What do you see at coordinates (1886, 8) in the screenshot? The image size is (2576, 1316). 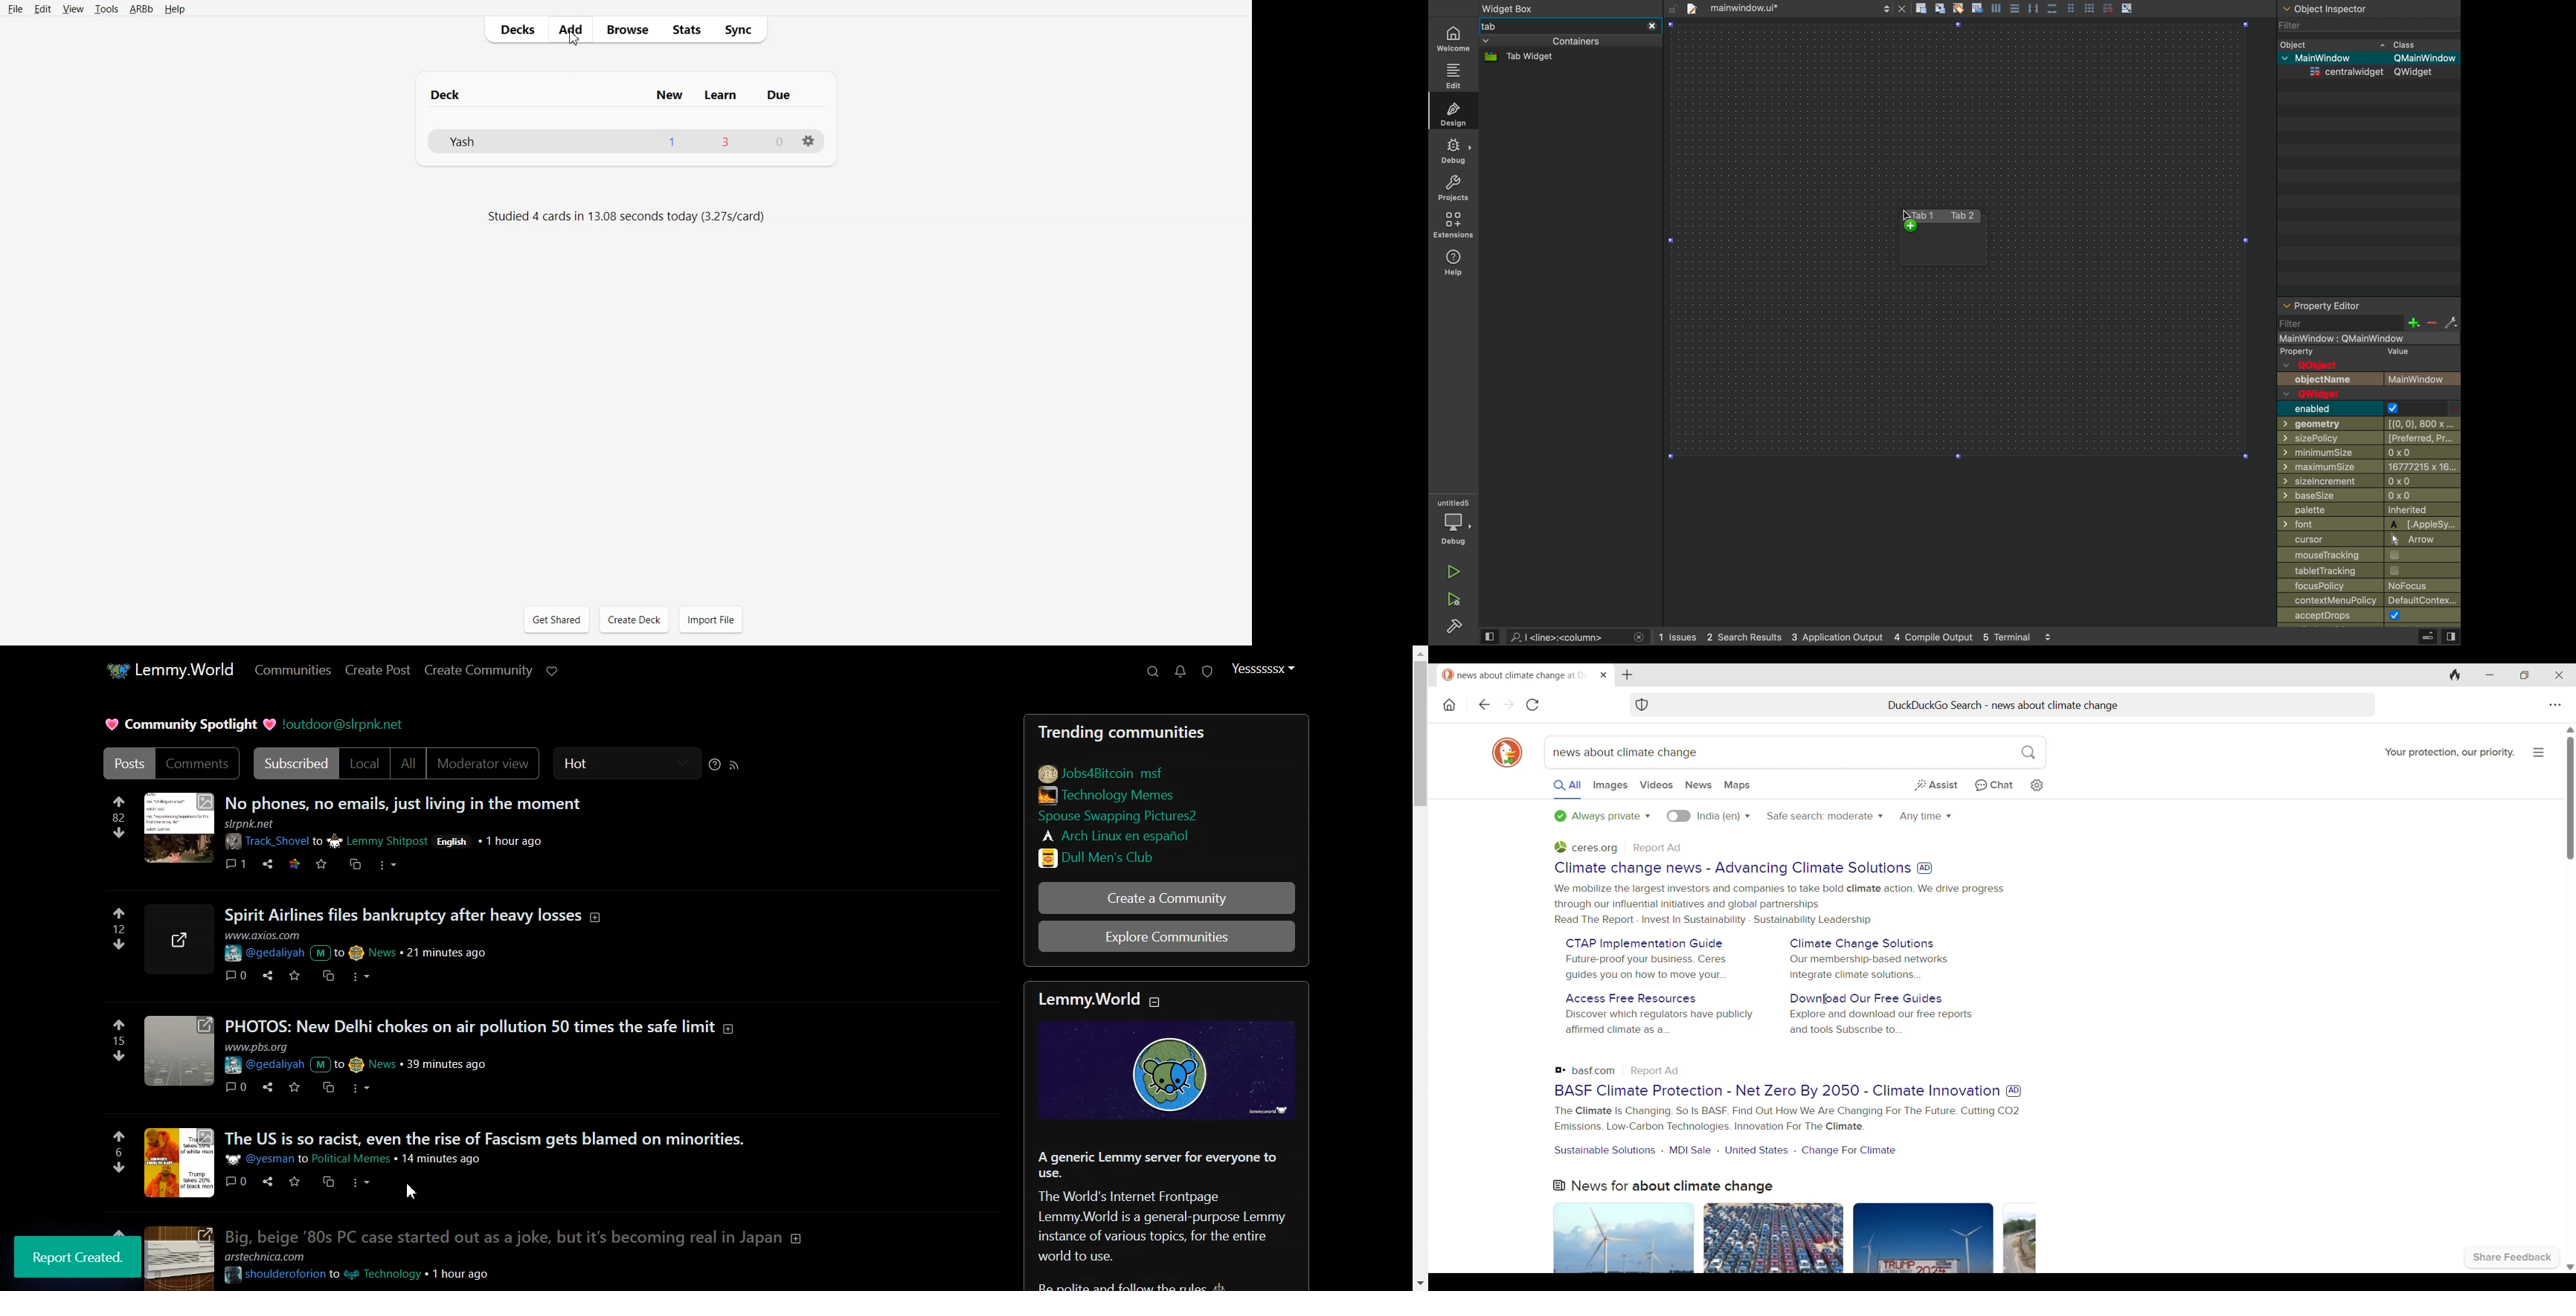 I see `next/back` at bounding box center [1886, 8].